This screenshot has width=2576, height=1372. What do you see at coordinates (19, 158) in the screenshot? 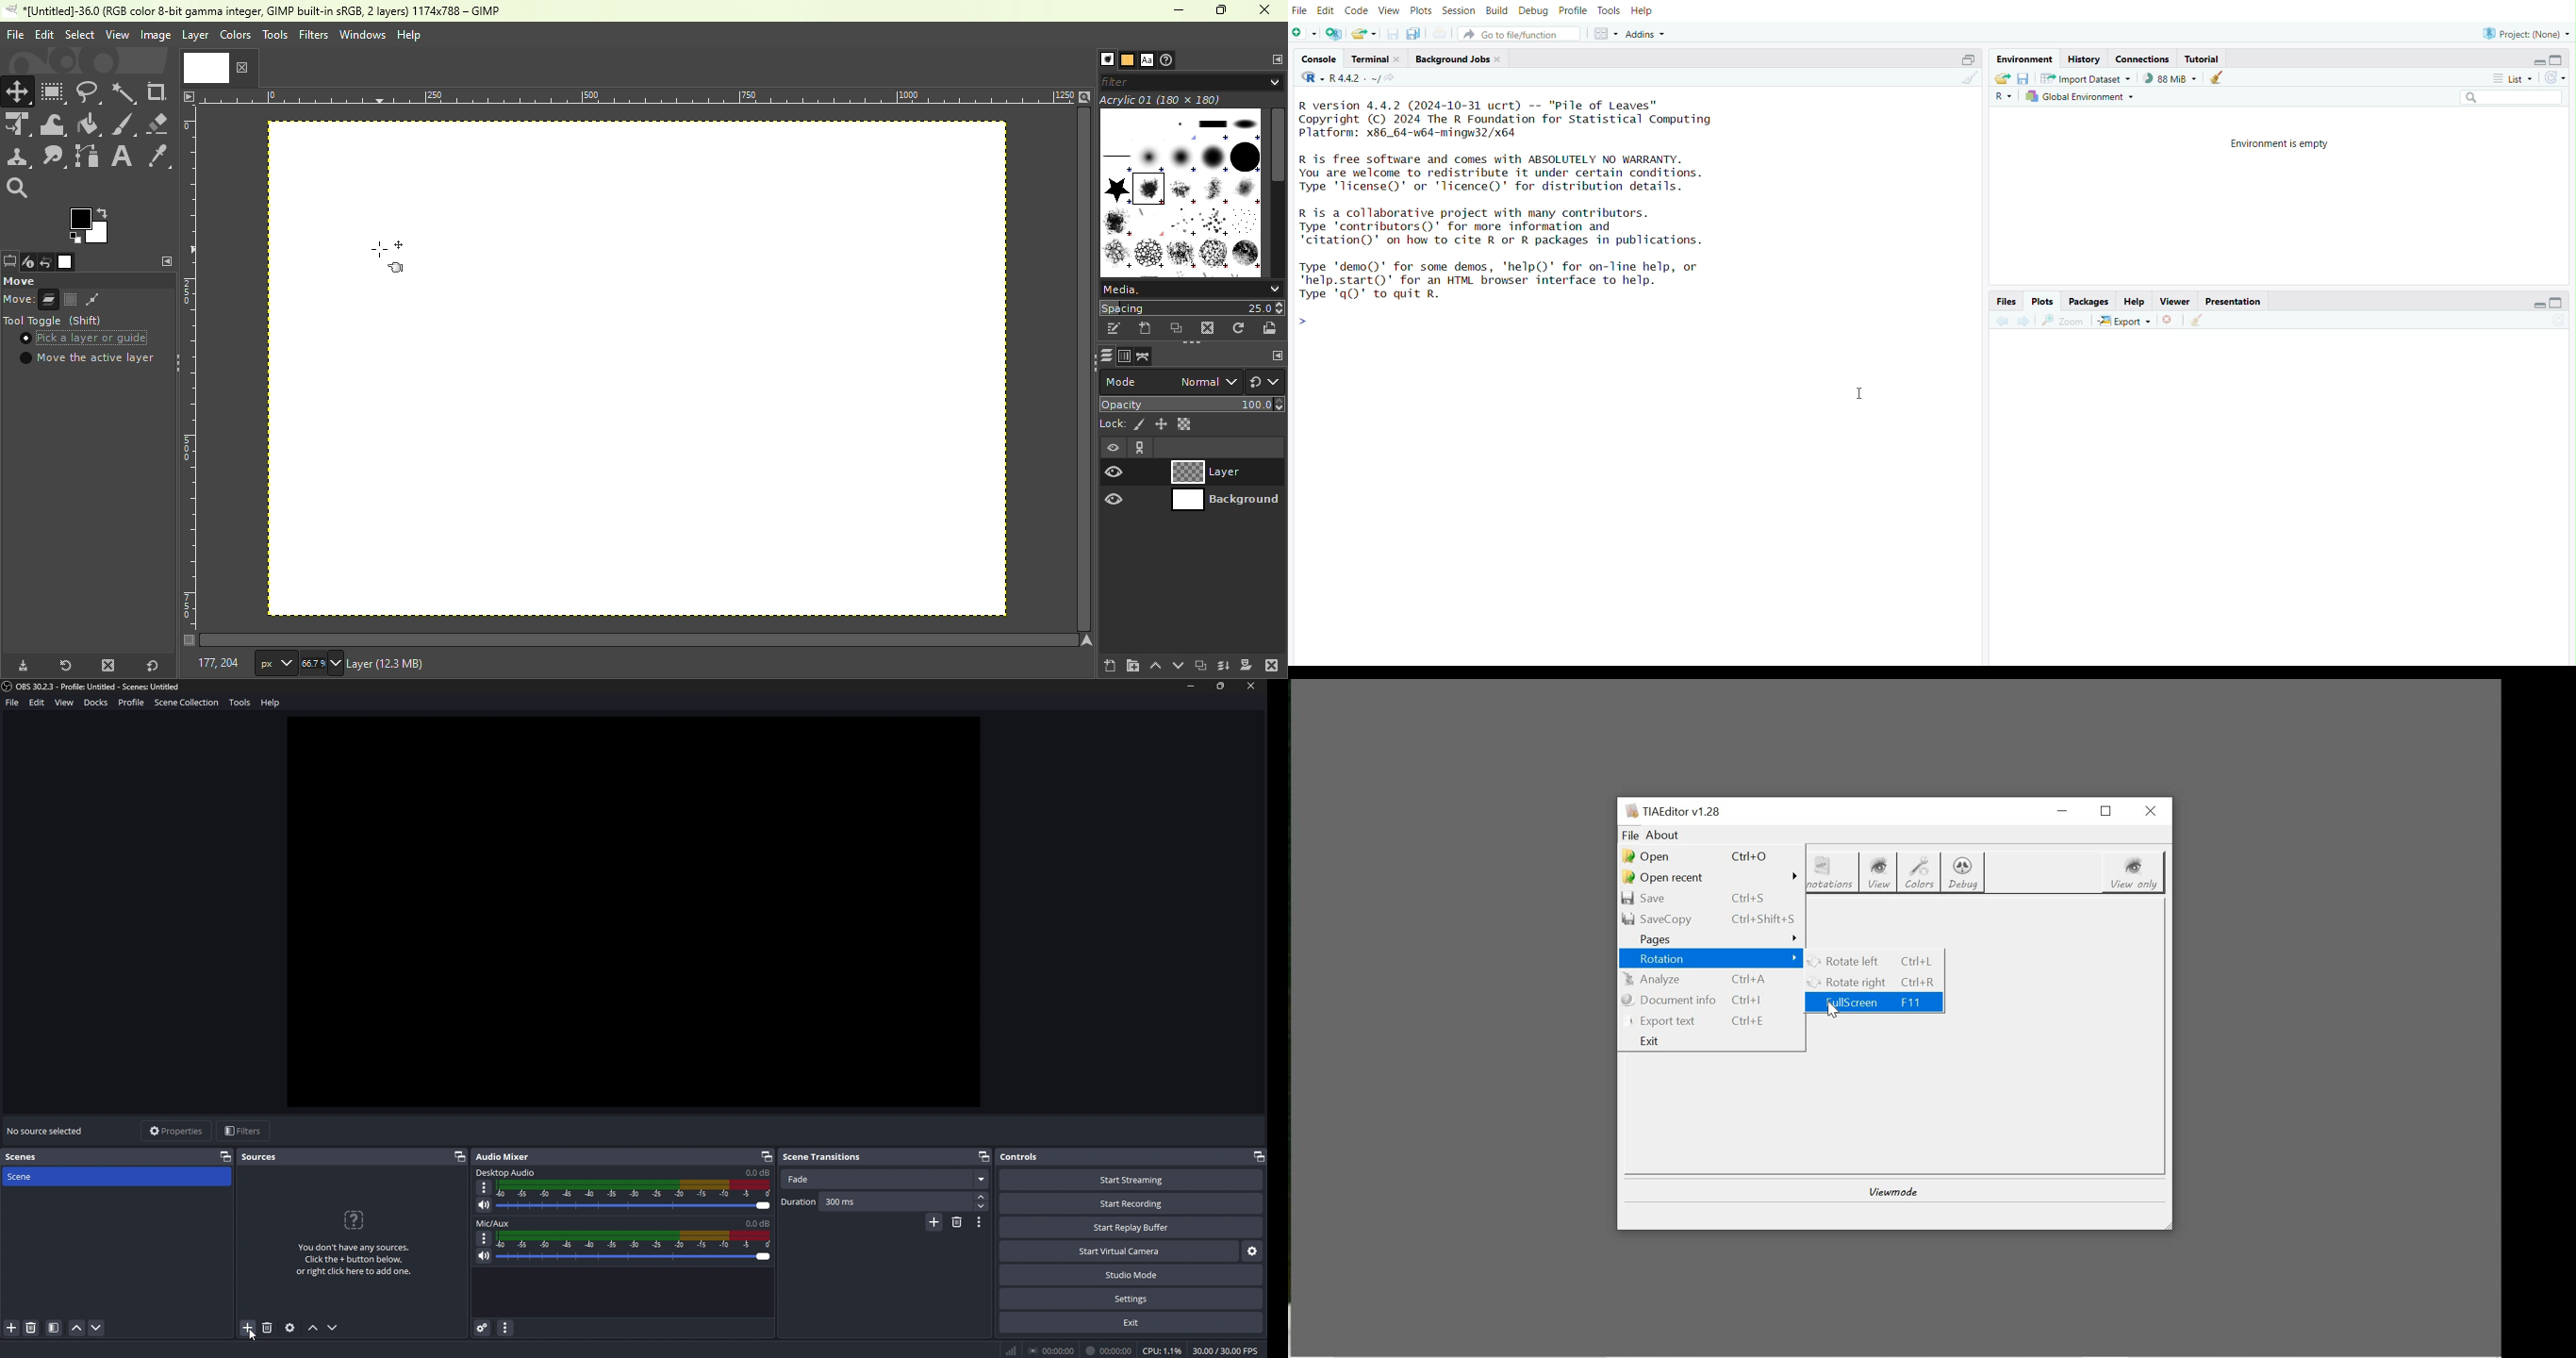
I see `Clone tool` at bounding box center [19, 158].